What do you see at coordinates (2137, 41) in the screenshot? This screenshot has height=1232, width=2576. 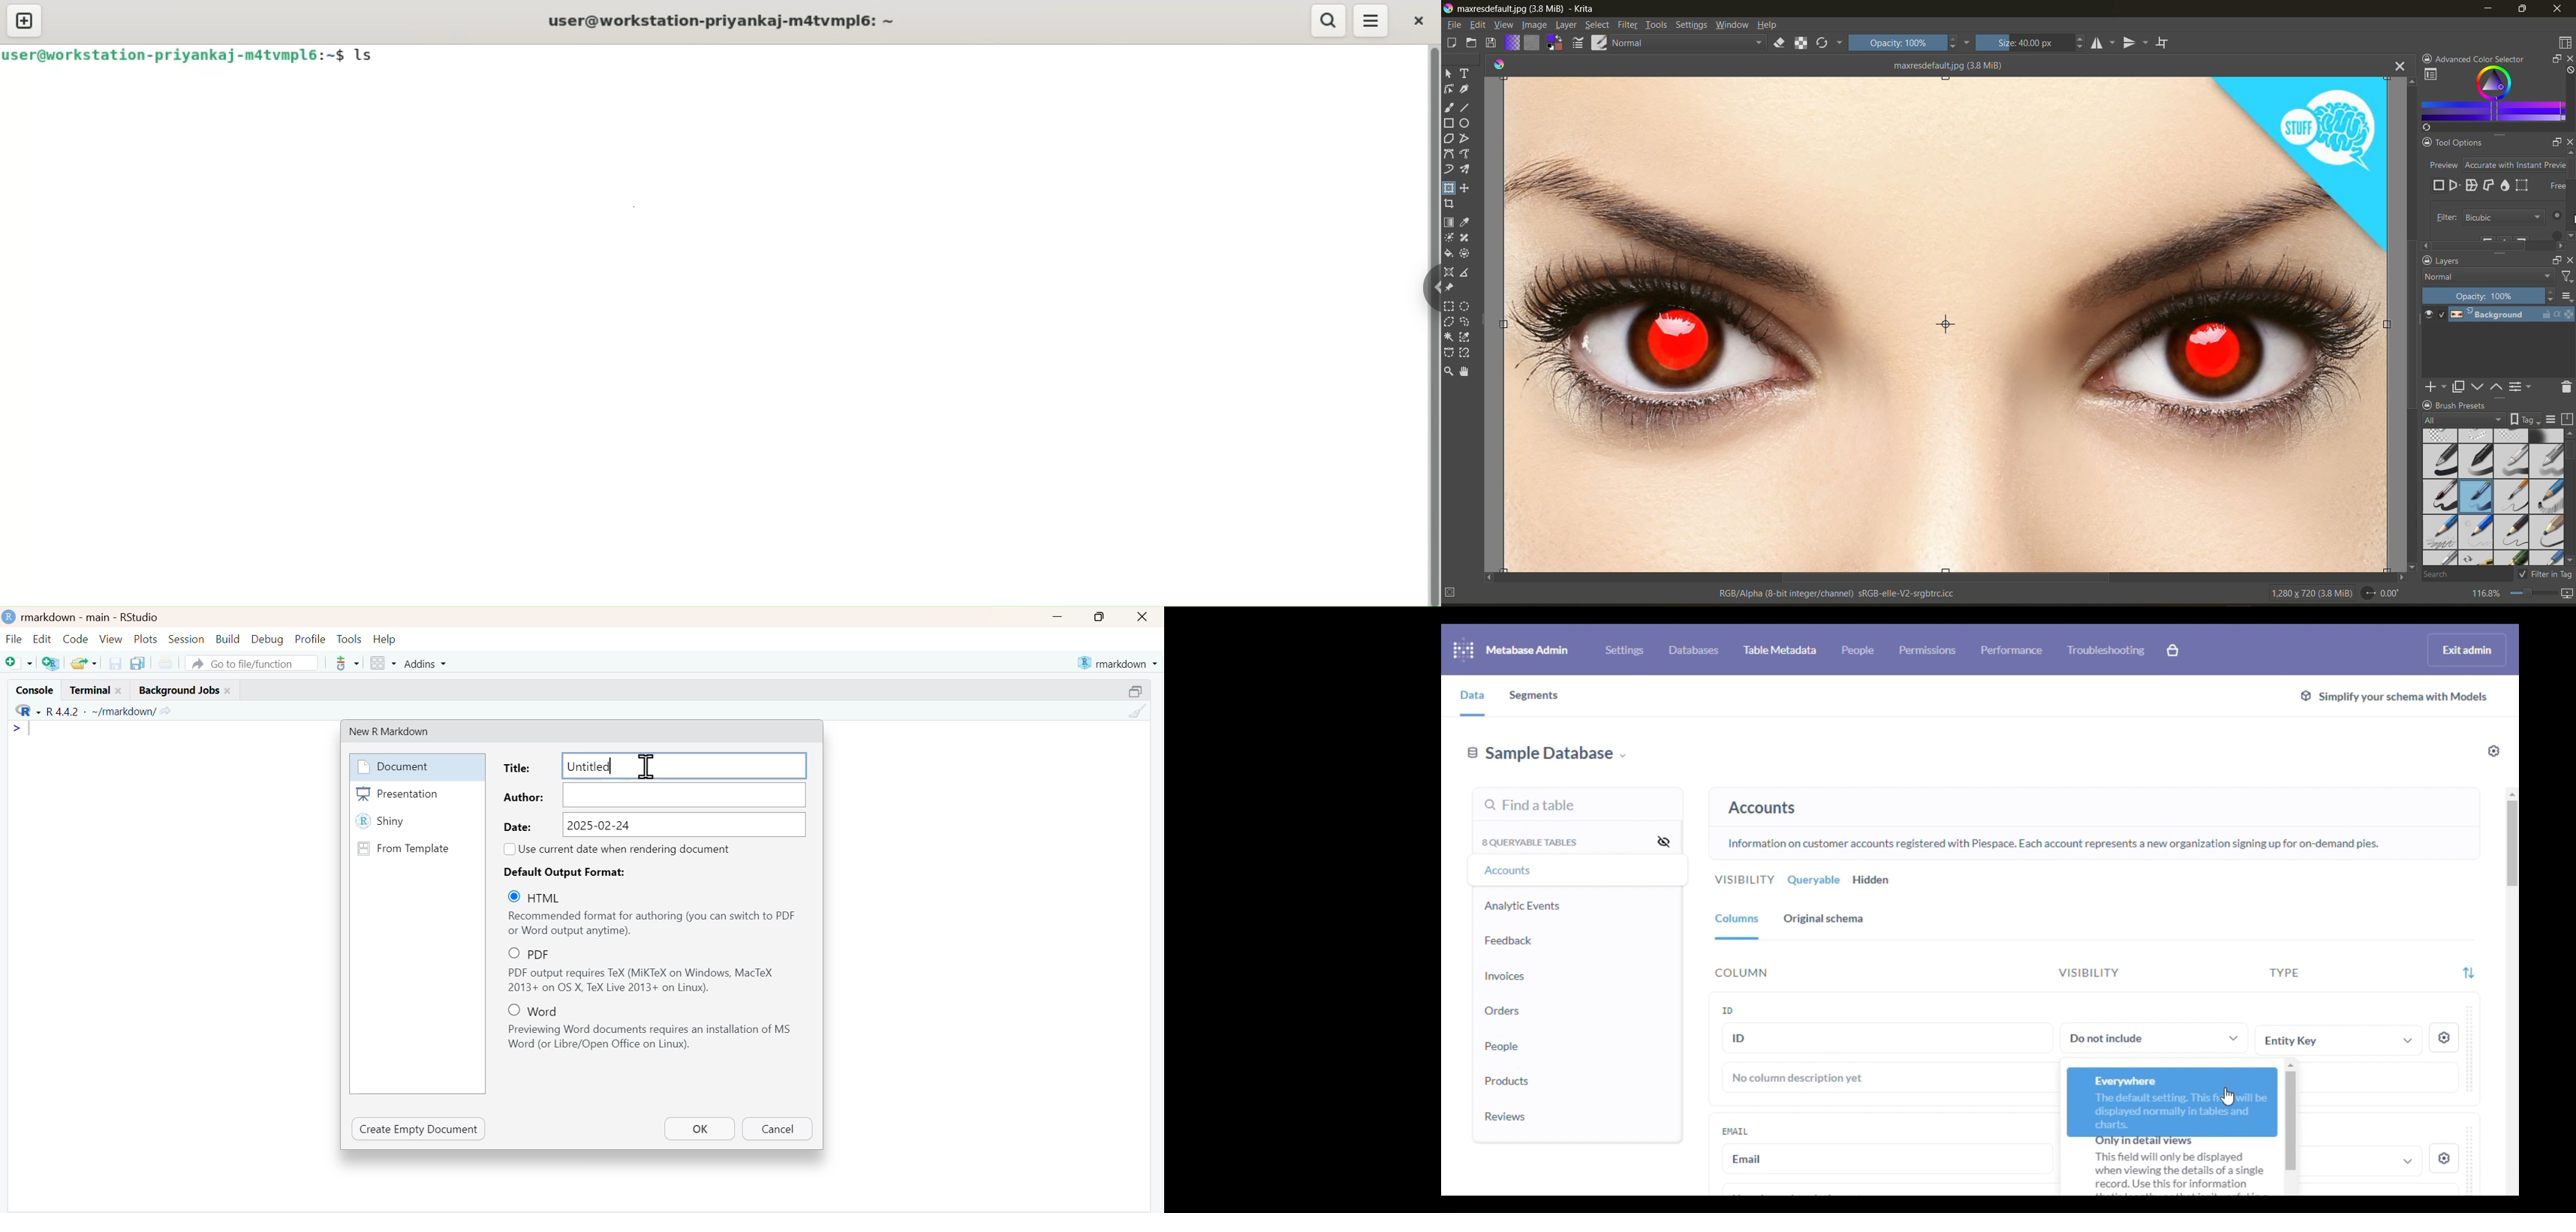 I see `vertical  mirror tool` at bounding box center [2137, 41].